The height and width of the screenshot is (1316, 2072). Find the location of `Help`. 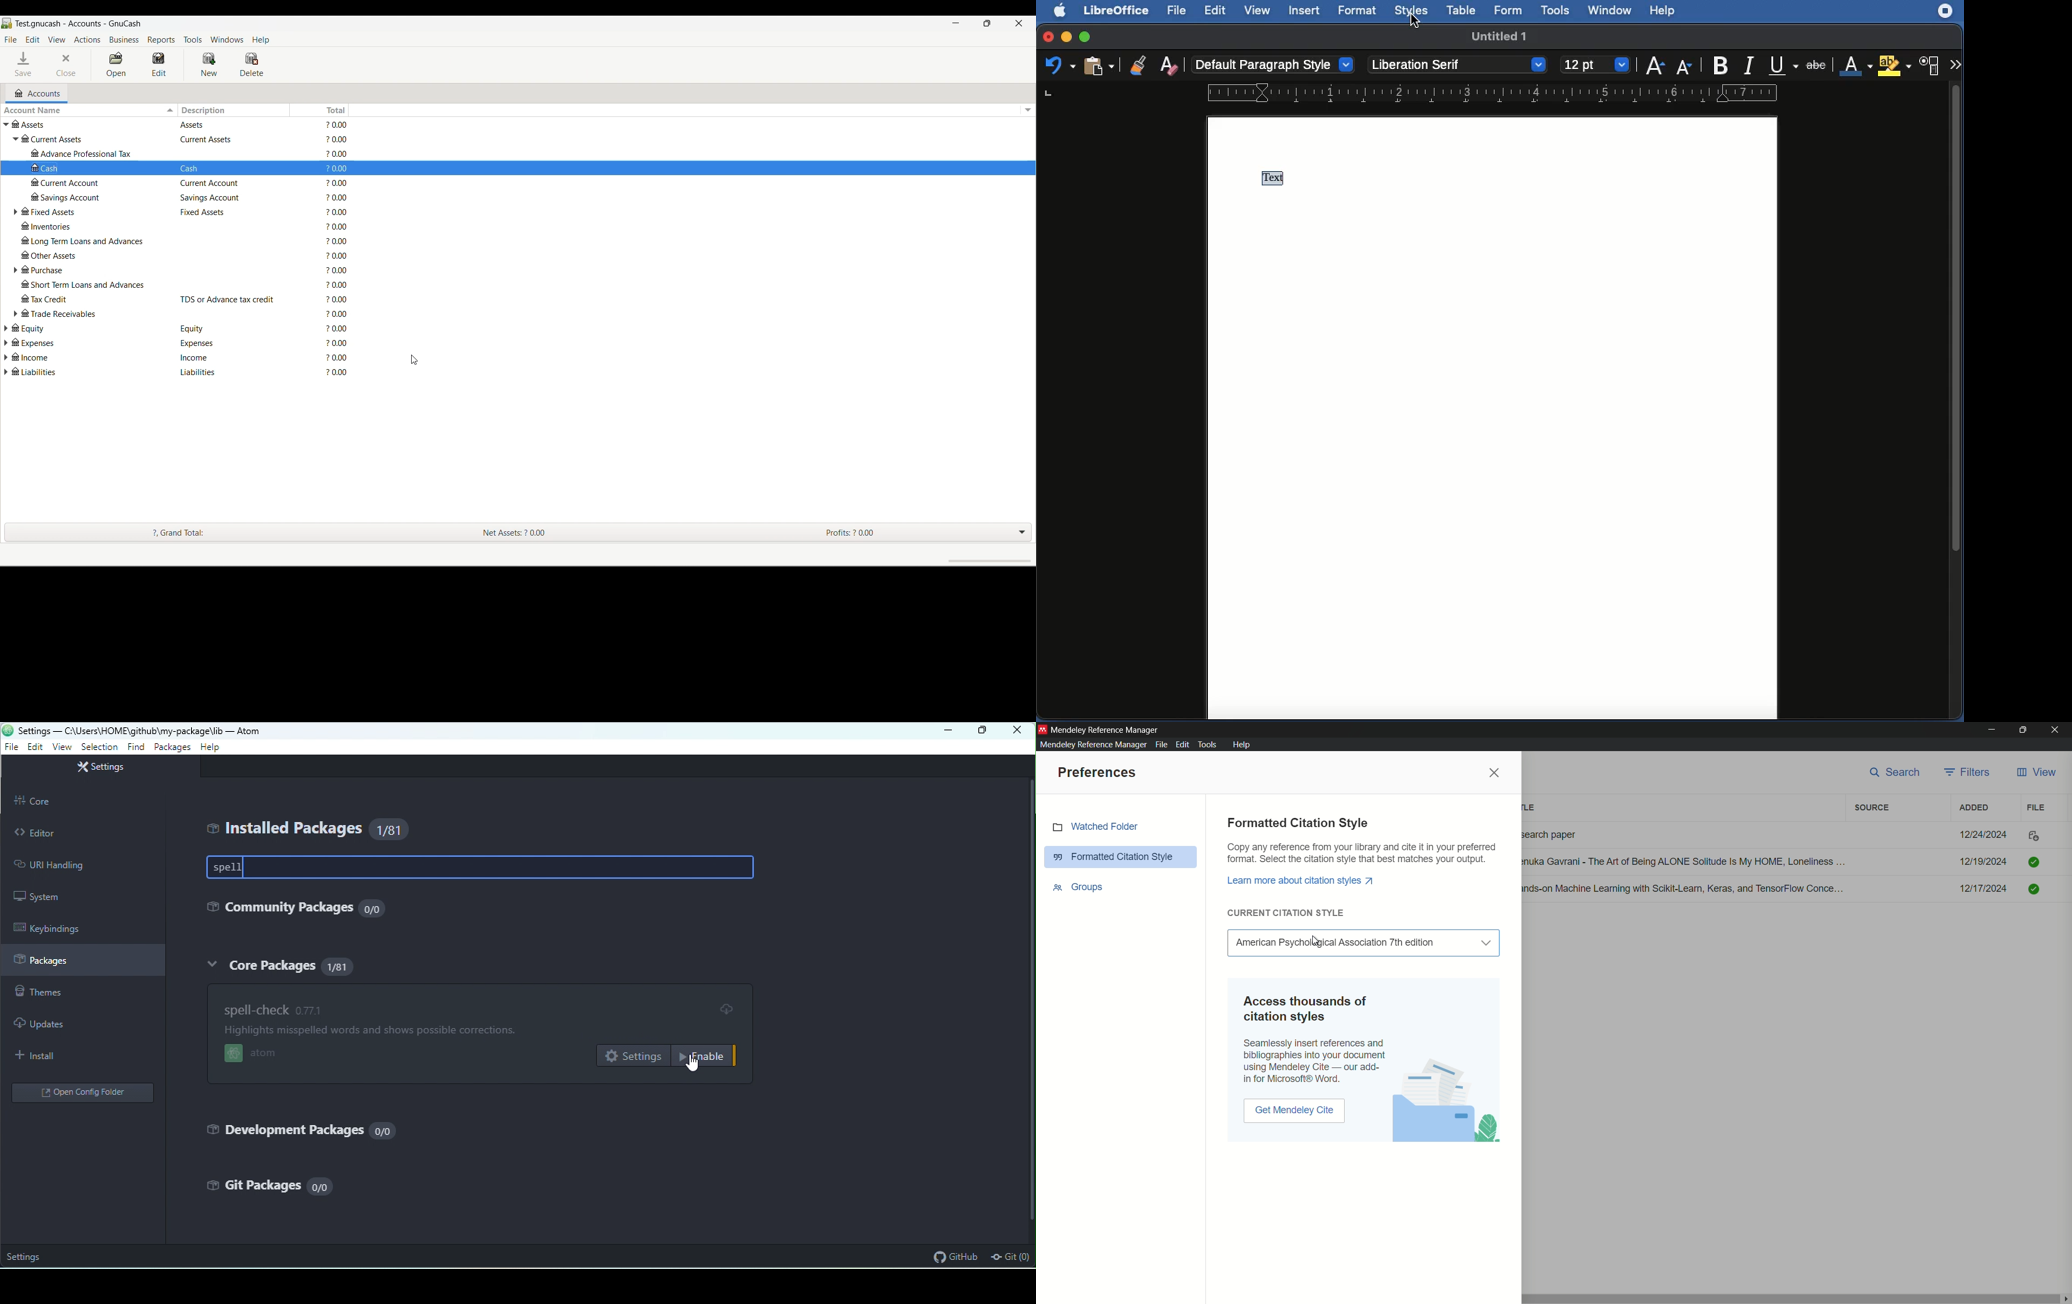

Help is located at coordinates (1664, 10).